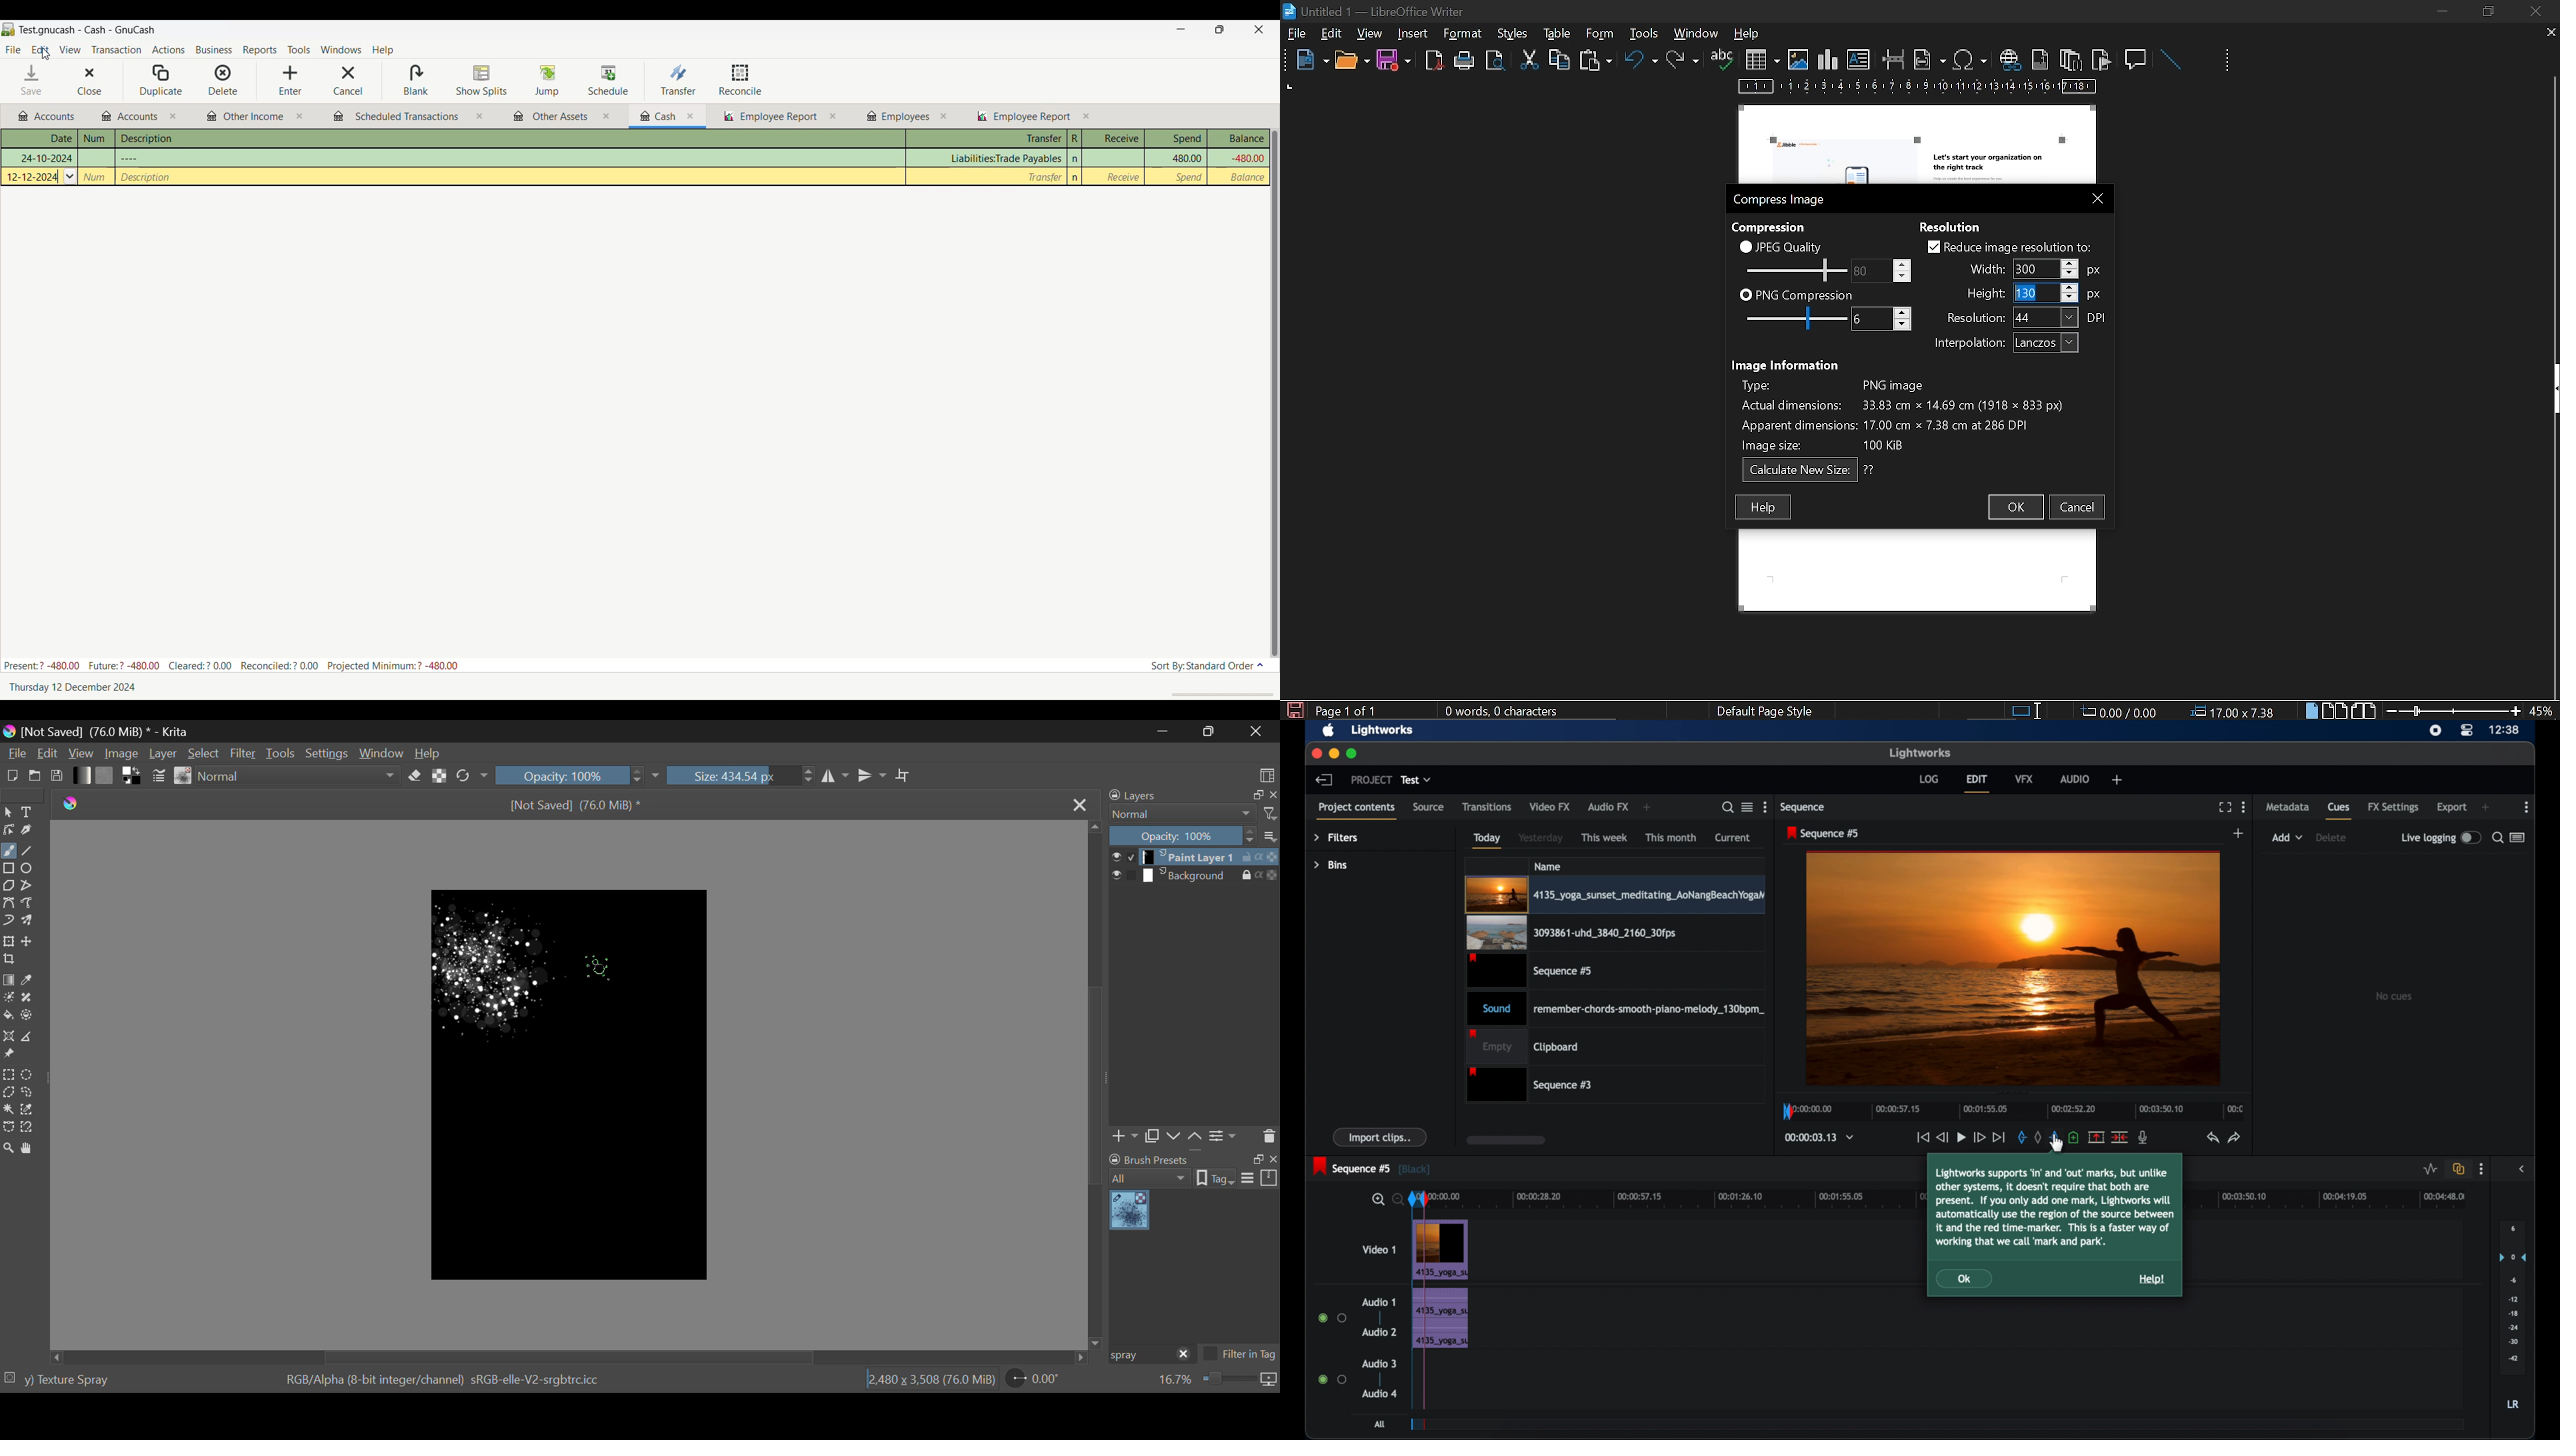 This screenshot has height=1456, width=2576. What do you see at coordinates (1075, 177) in the screenshot?
I see `n` at bounding box center [1075, 177].